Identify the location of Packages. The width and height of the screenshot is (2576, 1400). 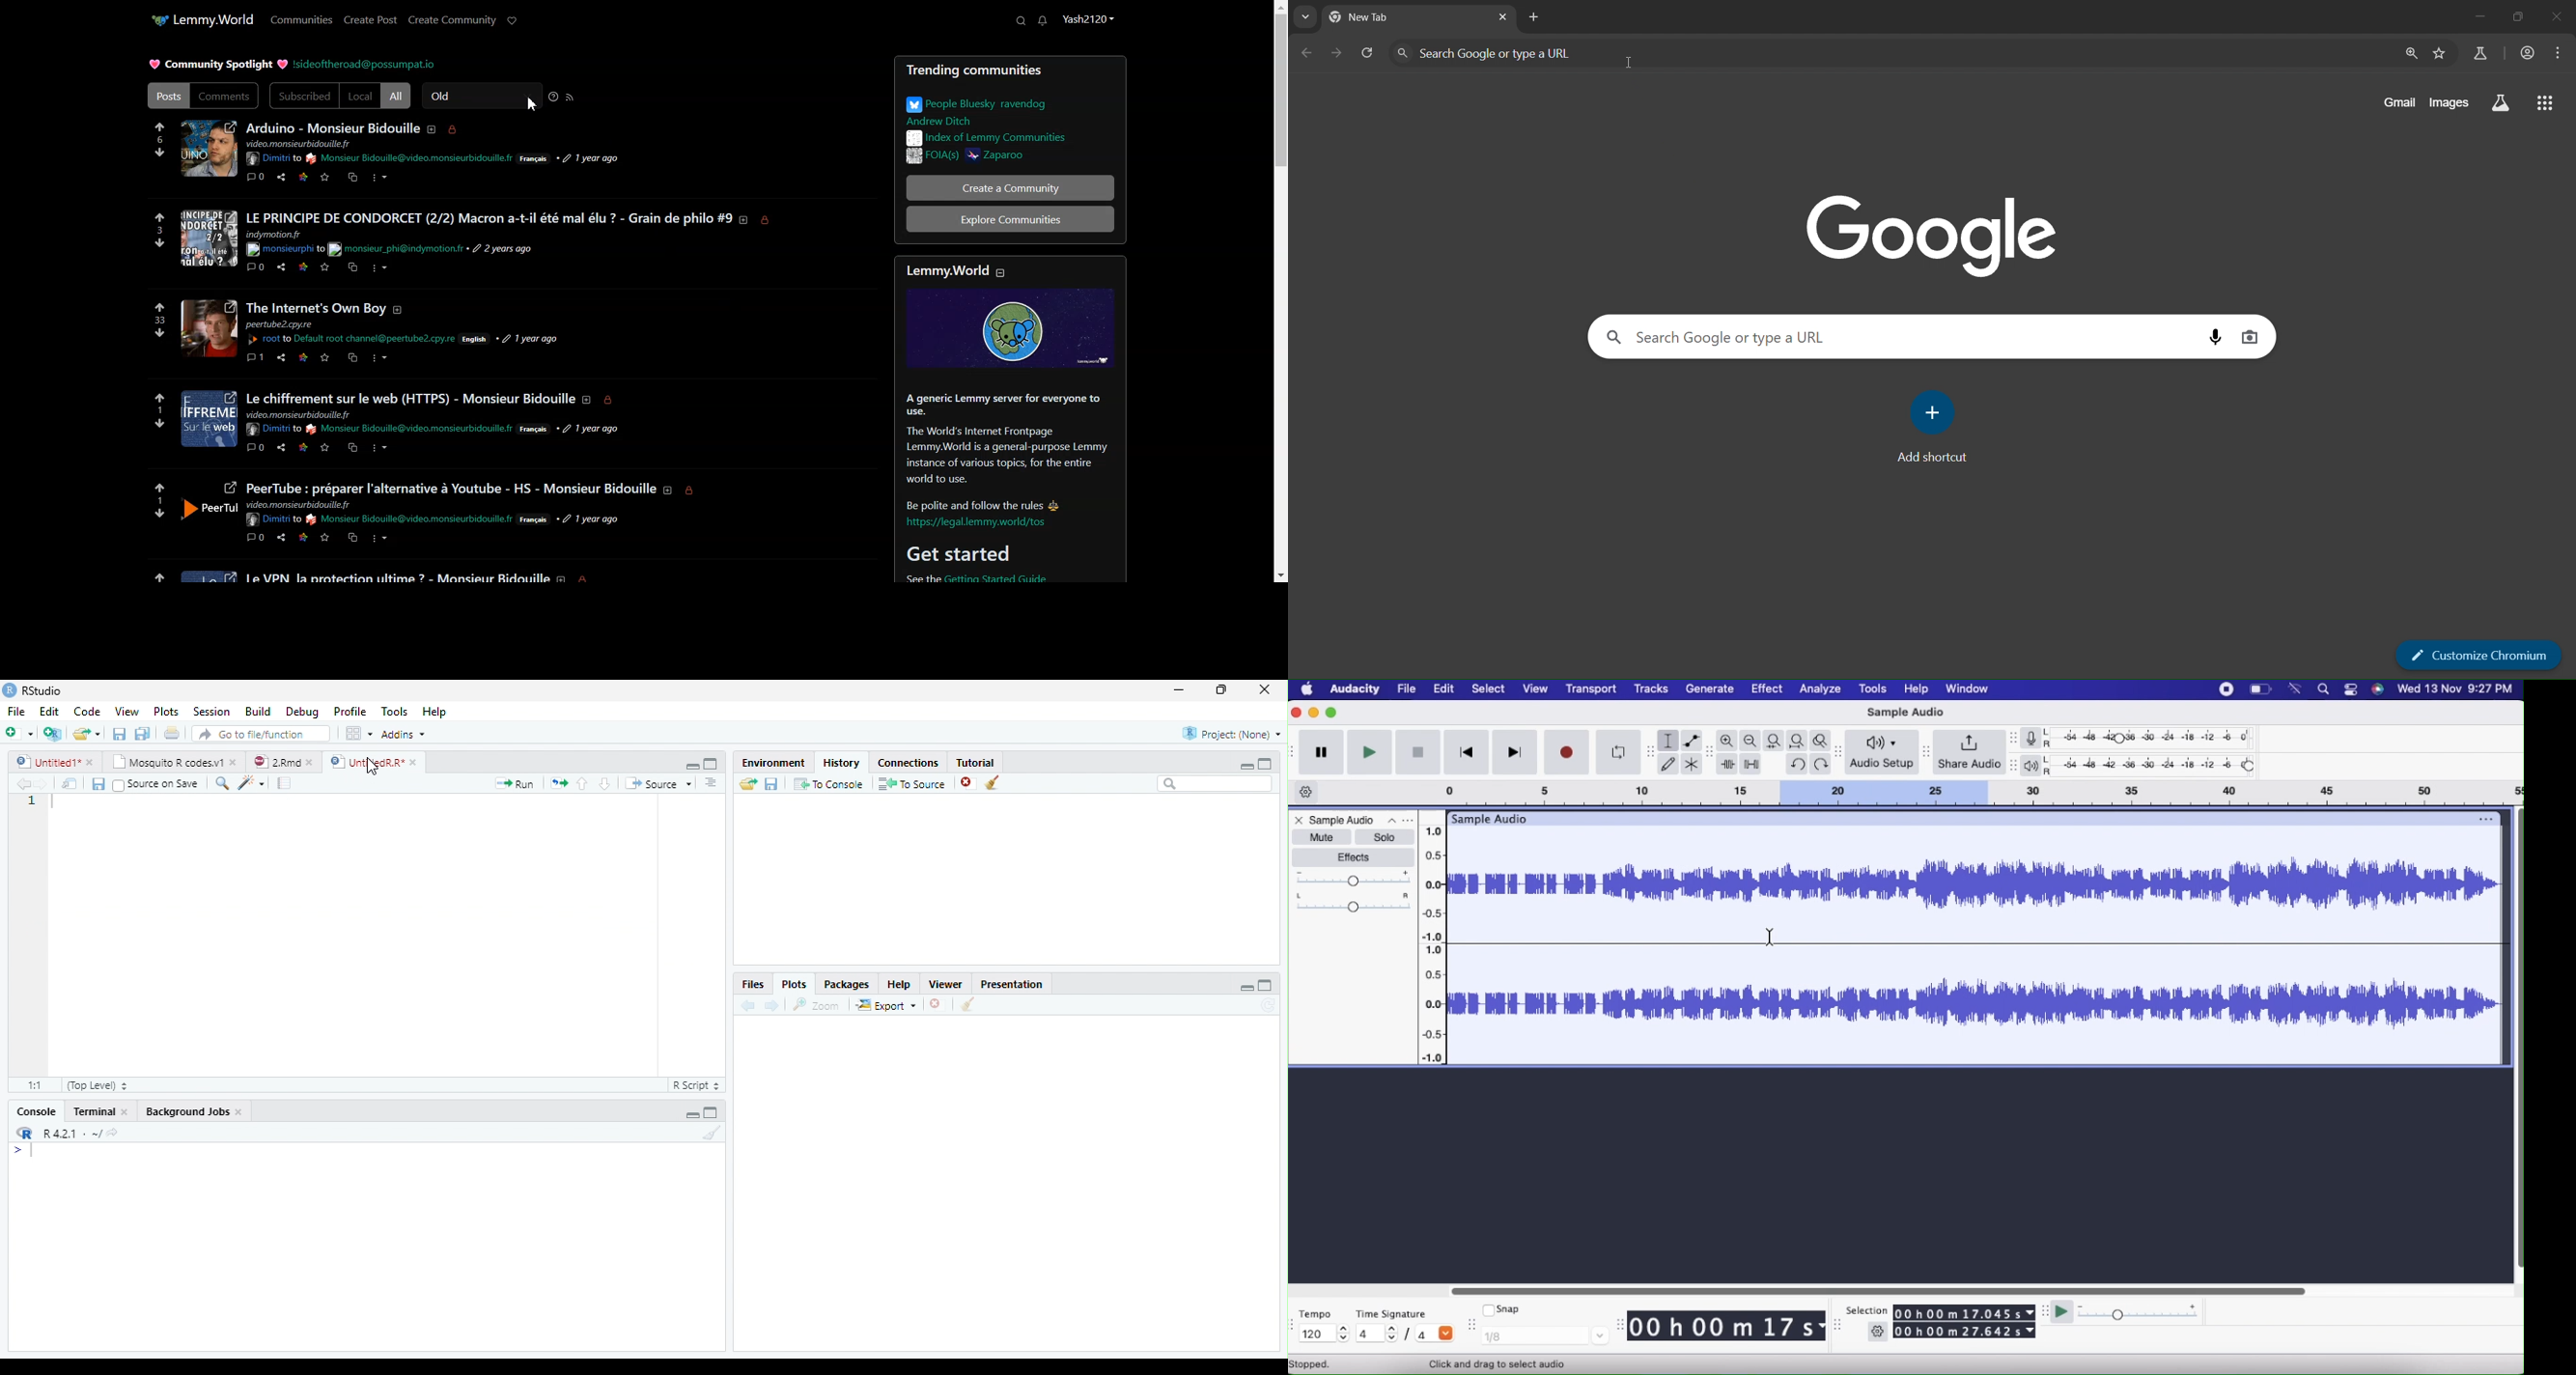
(847, 983).